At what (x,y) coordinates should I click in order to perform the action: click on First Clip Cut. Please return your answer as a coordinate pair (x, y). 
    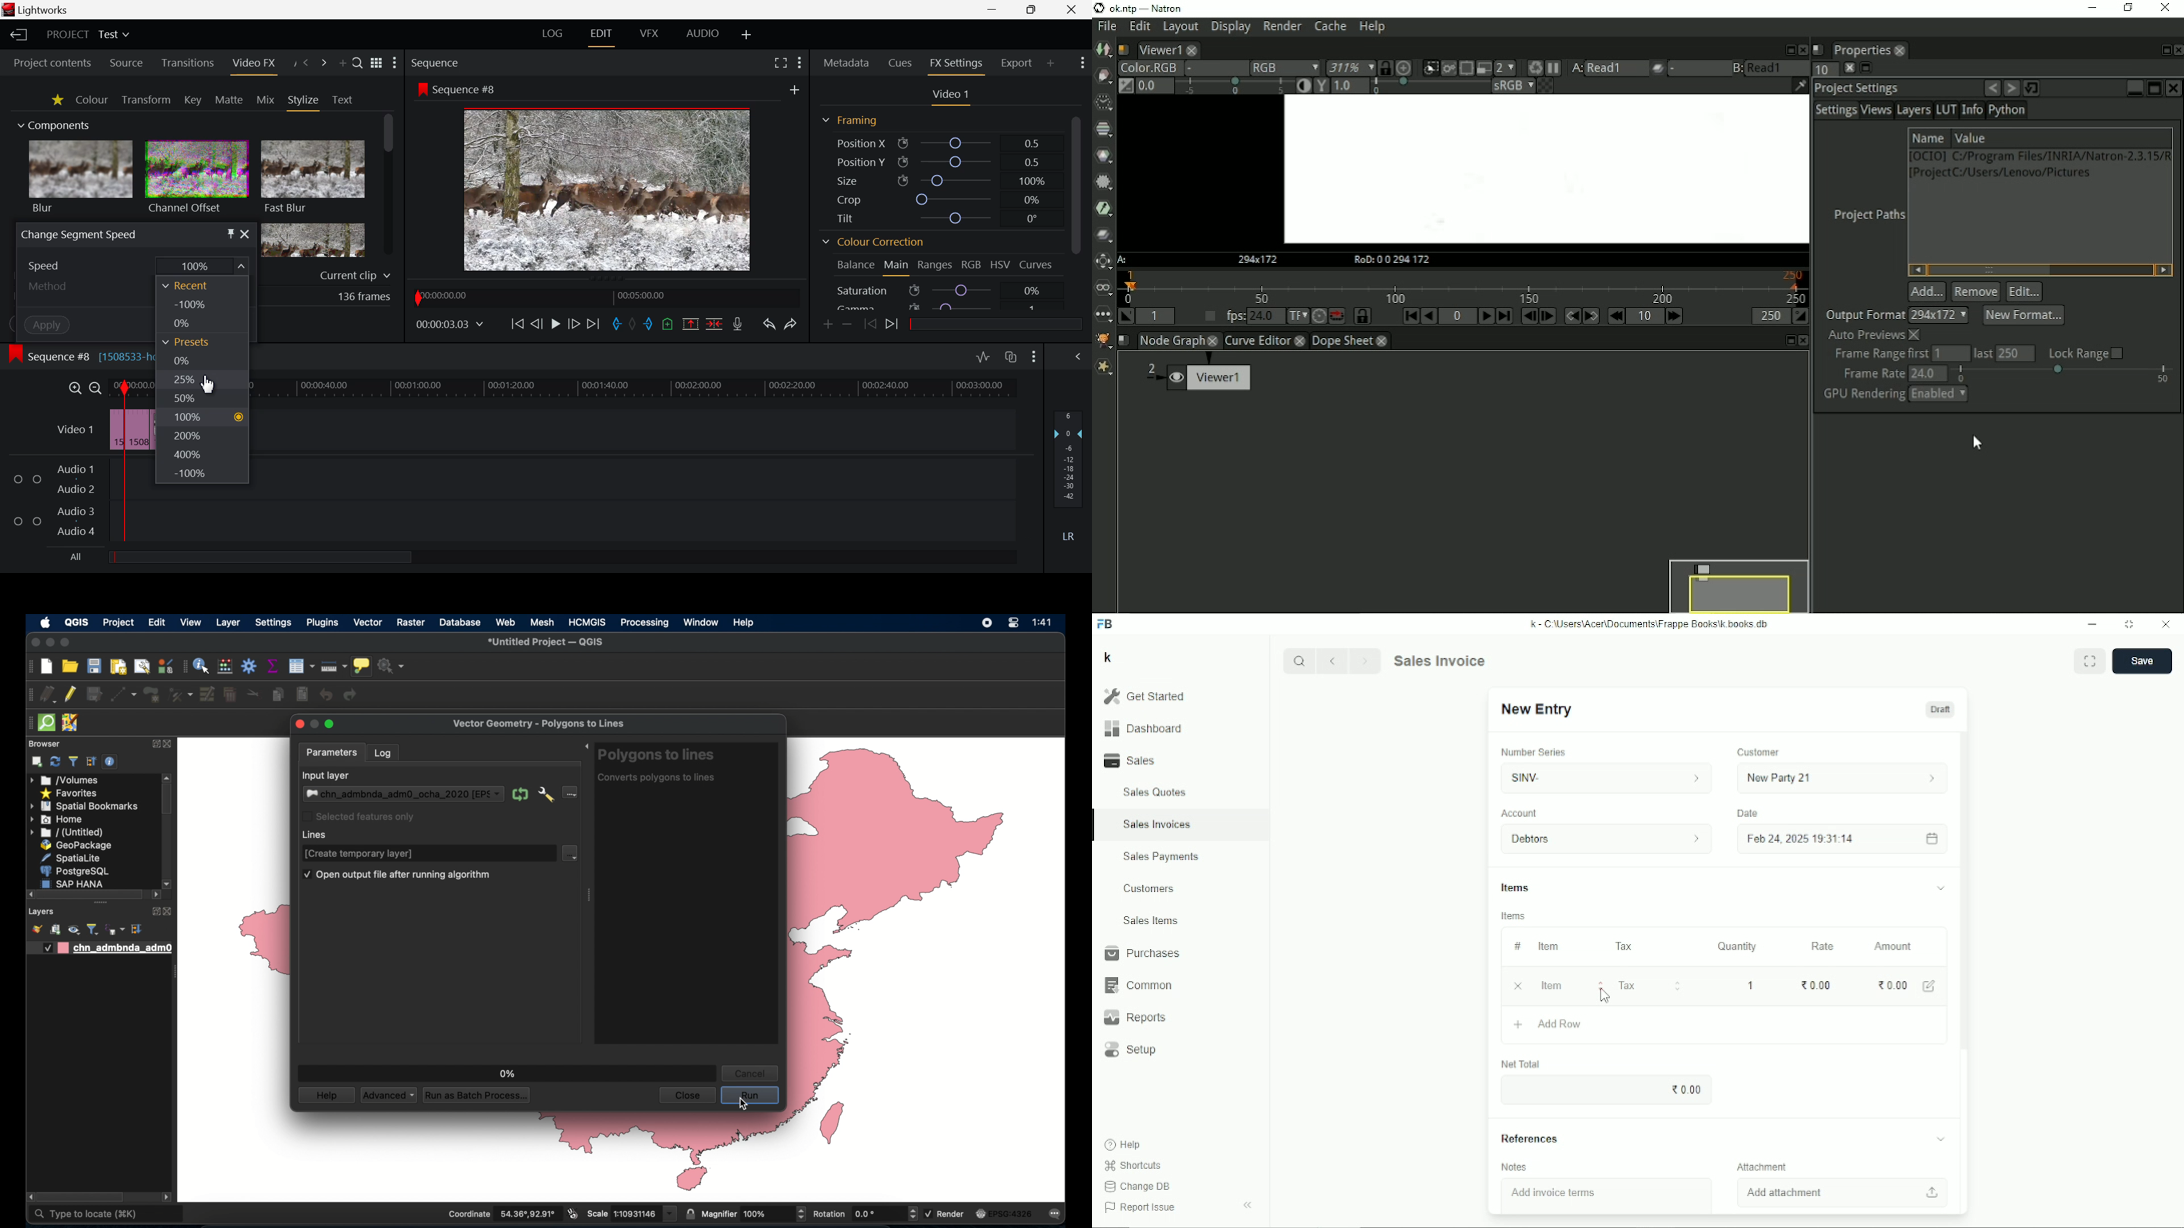
    Looking at the image, I should click on (126, 432).